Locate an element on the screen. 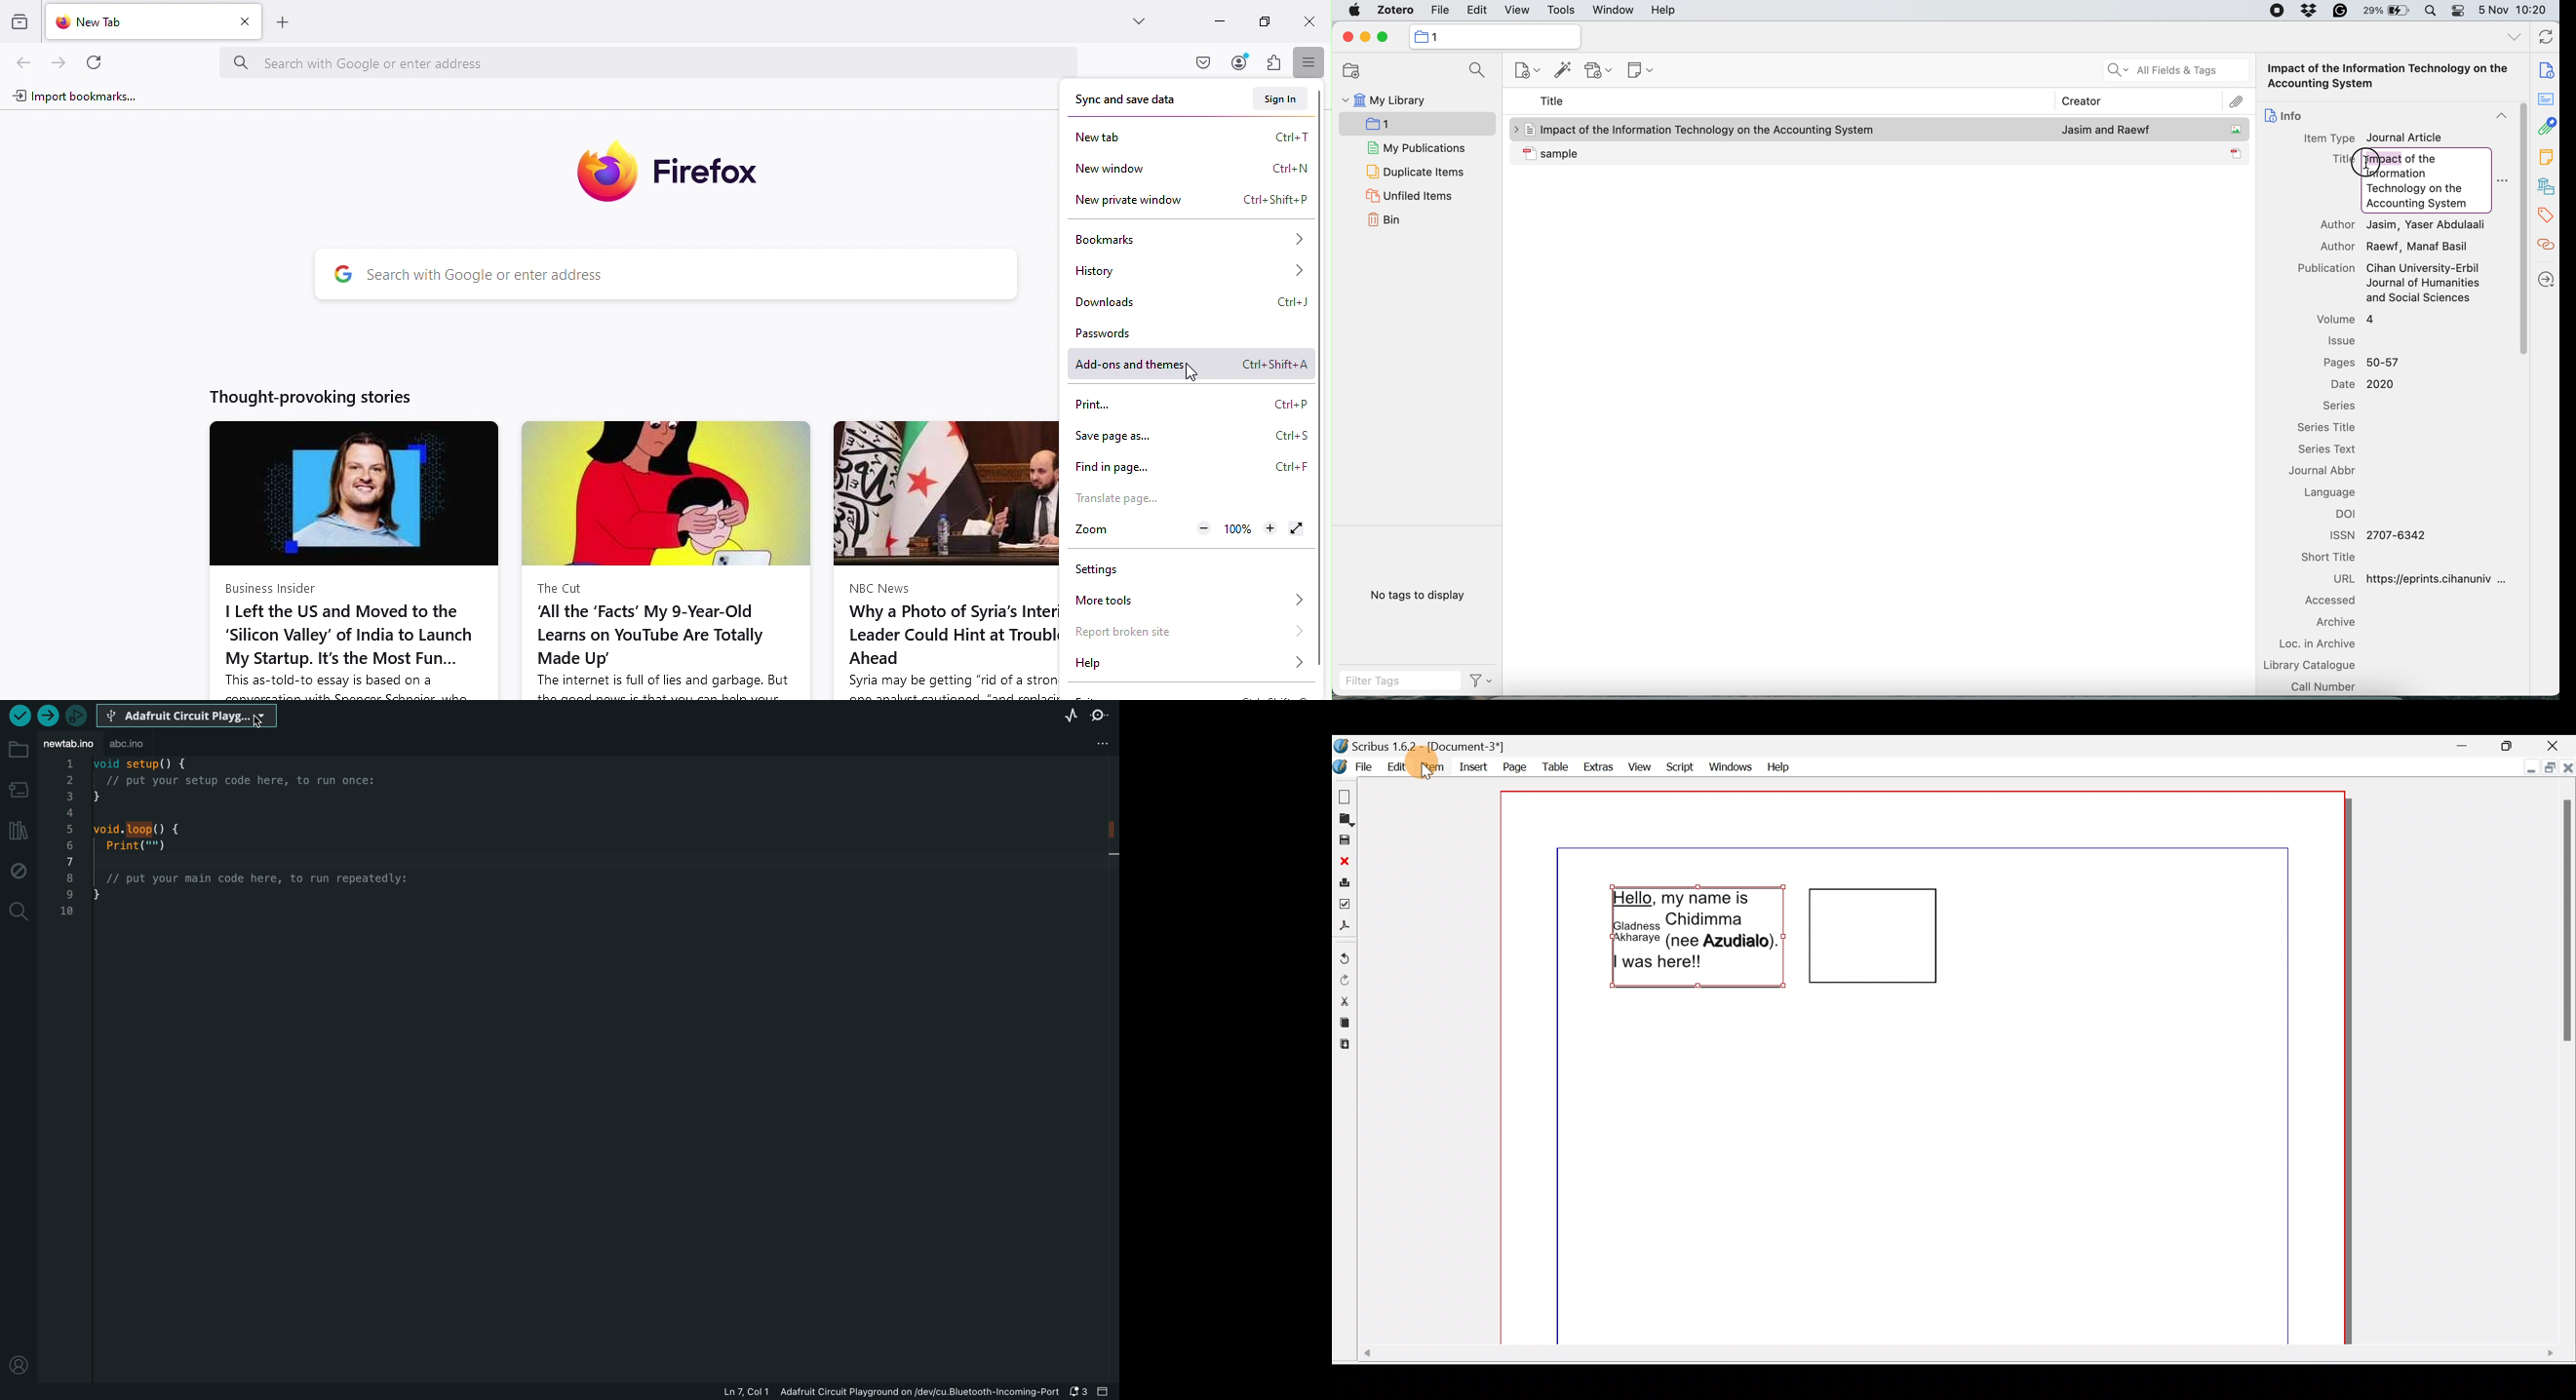 The image size is (2576, 1400). zotero is located at coordinates (1393, 11).